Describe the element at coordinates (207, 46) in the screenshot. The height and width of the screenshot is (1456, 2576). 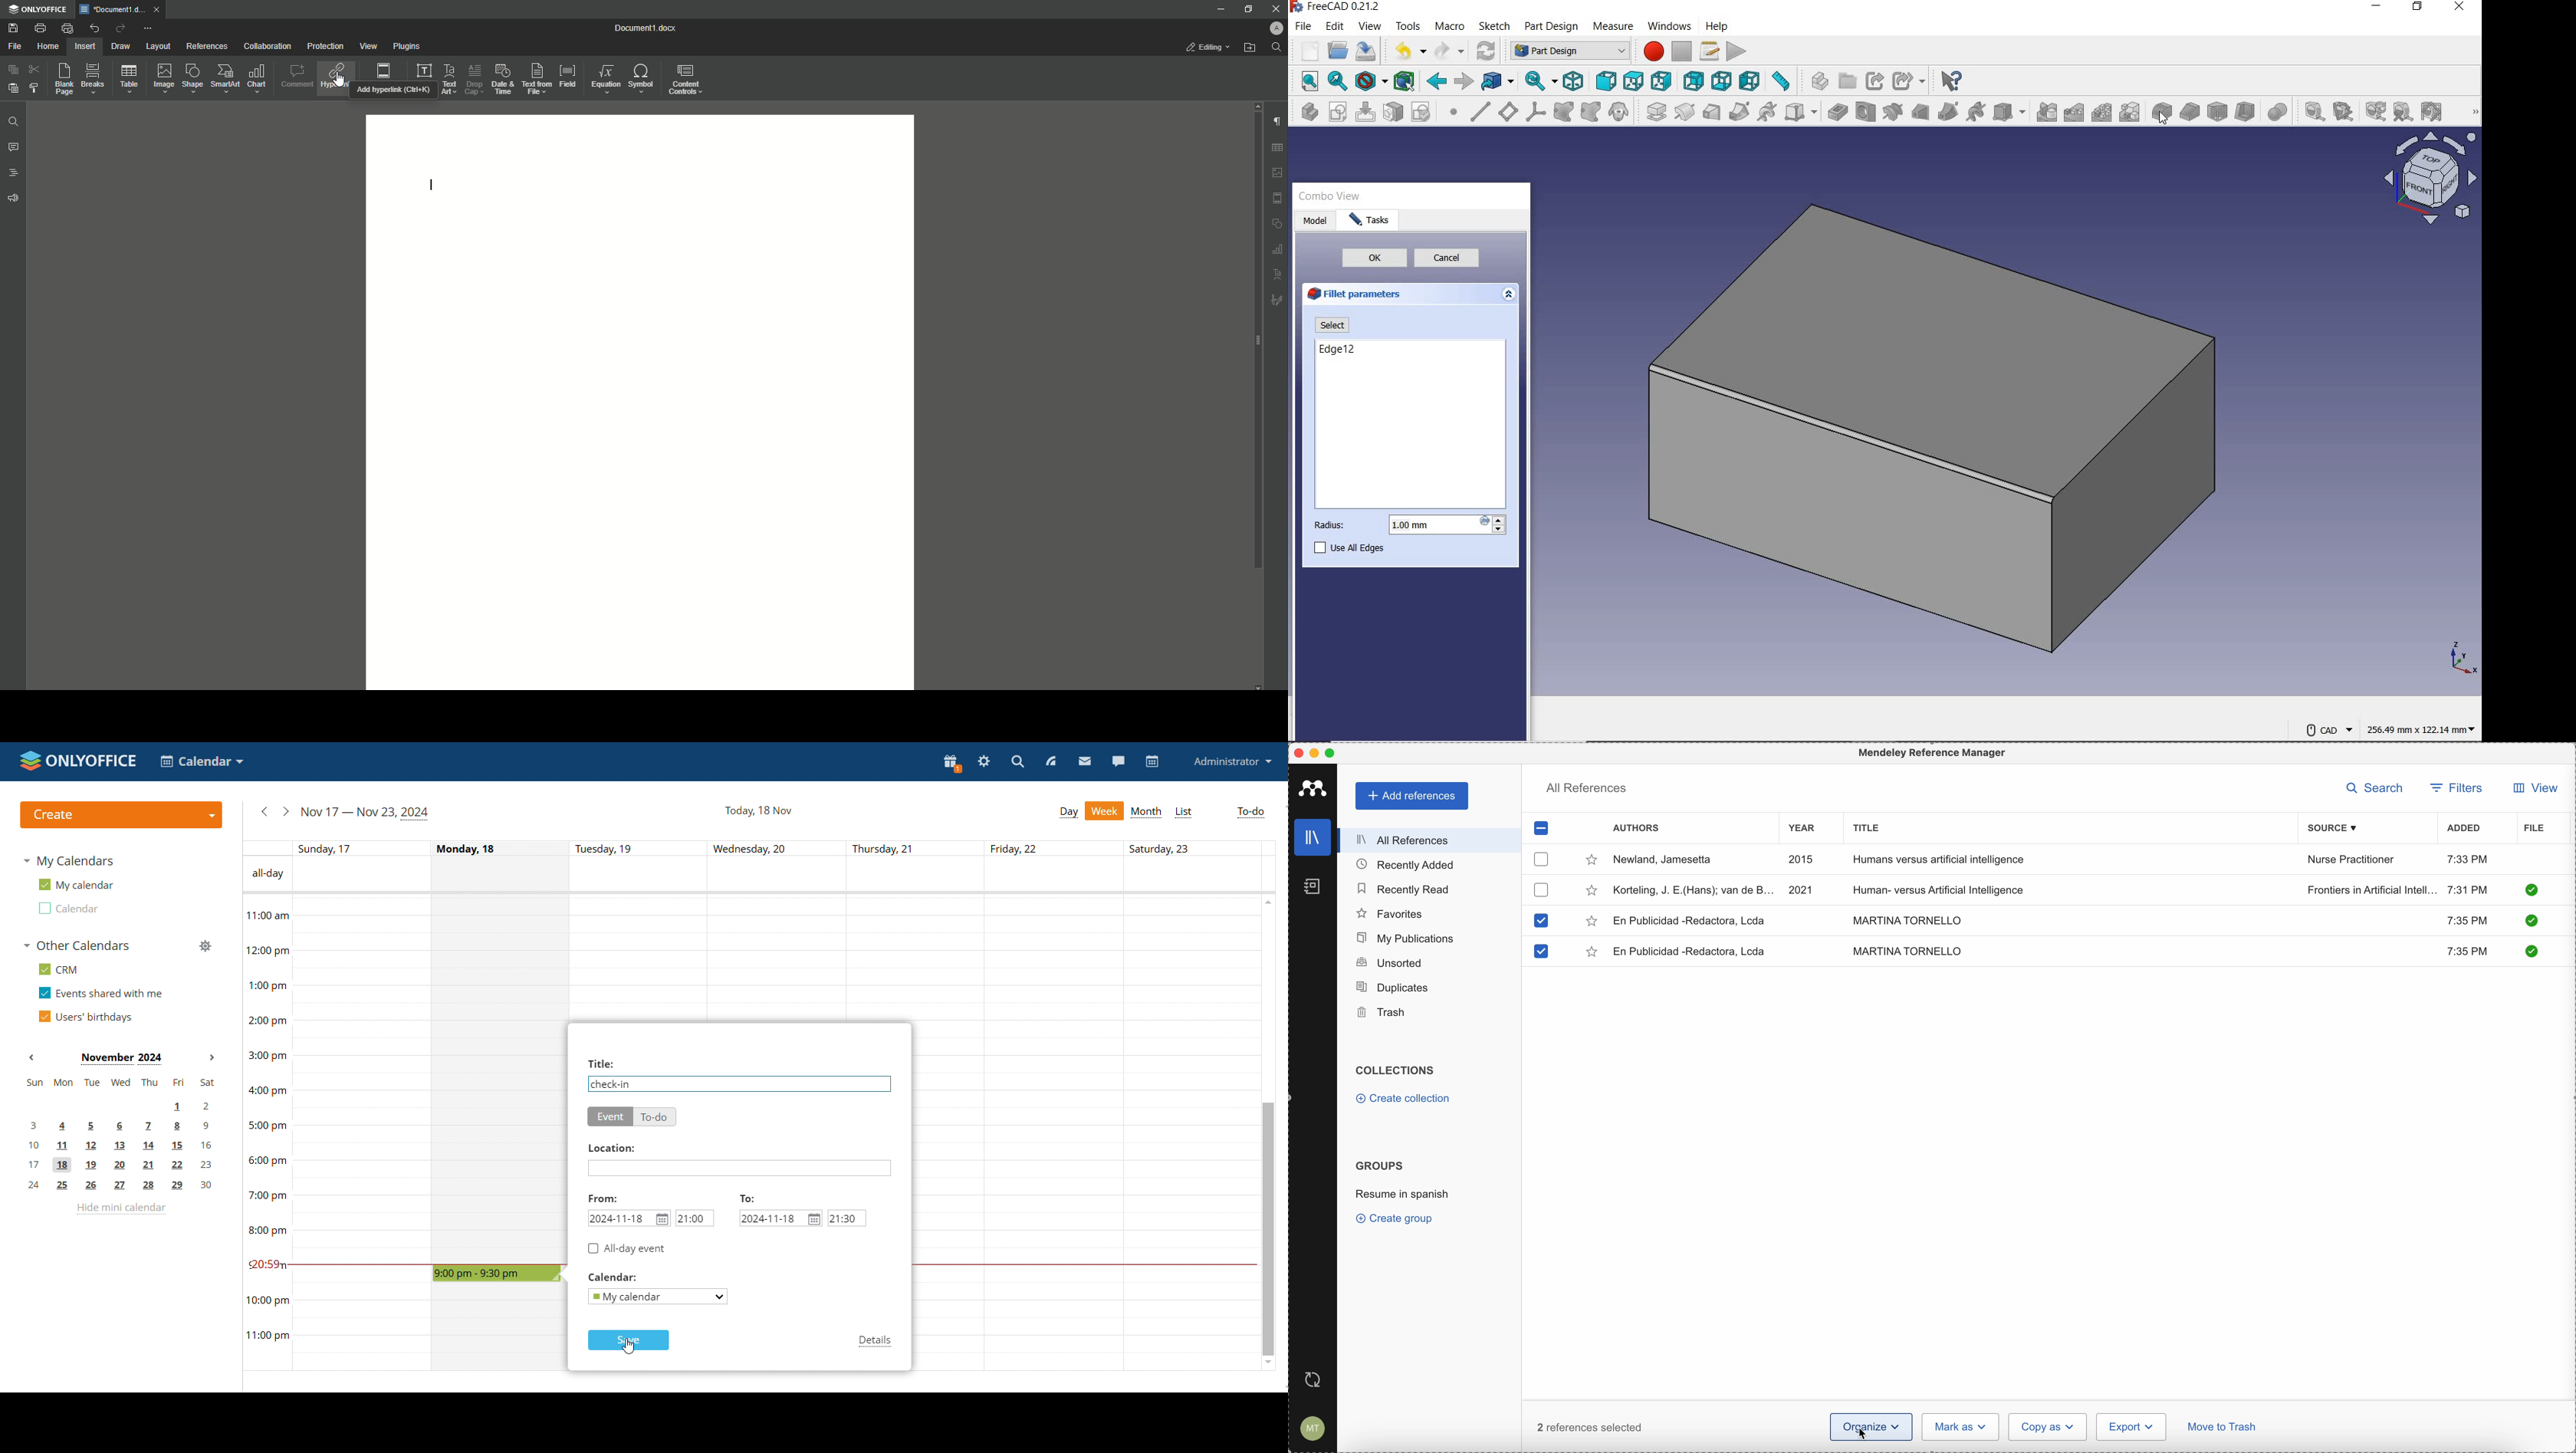
I see `References` at that location.